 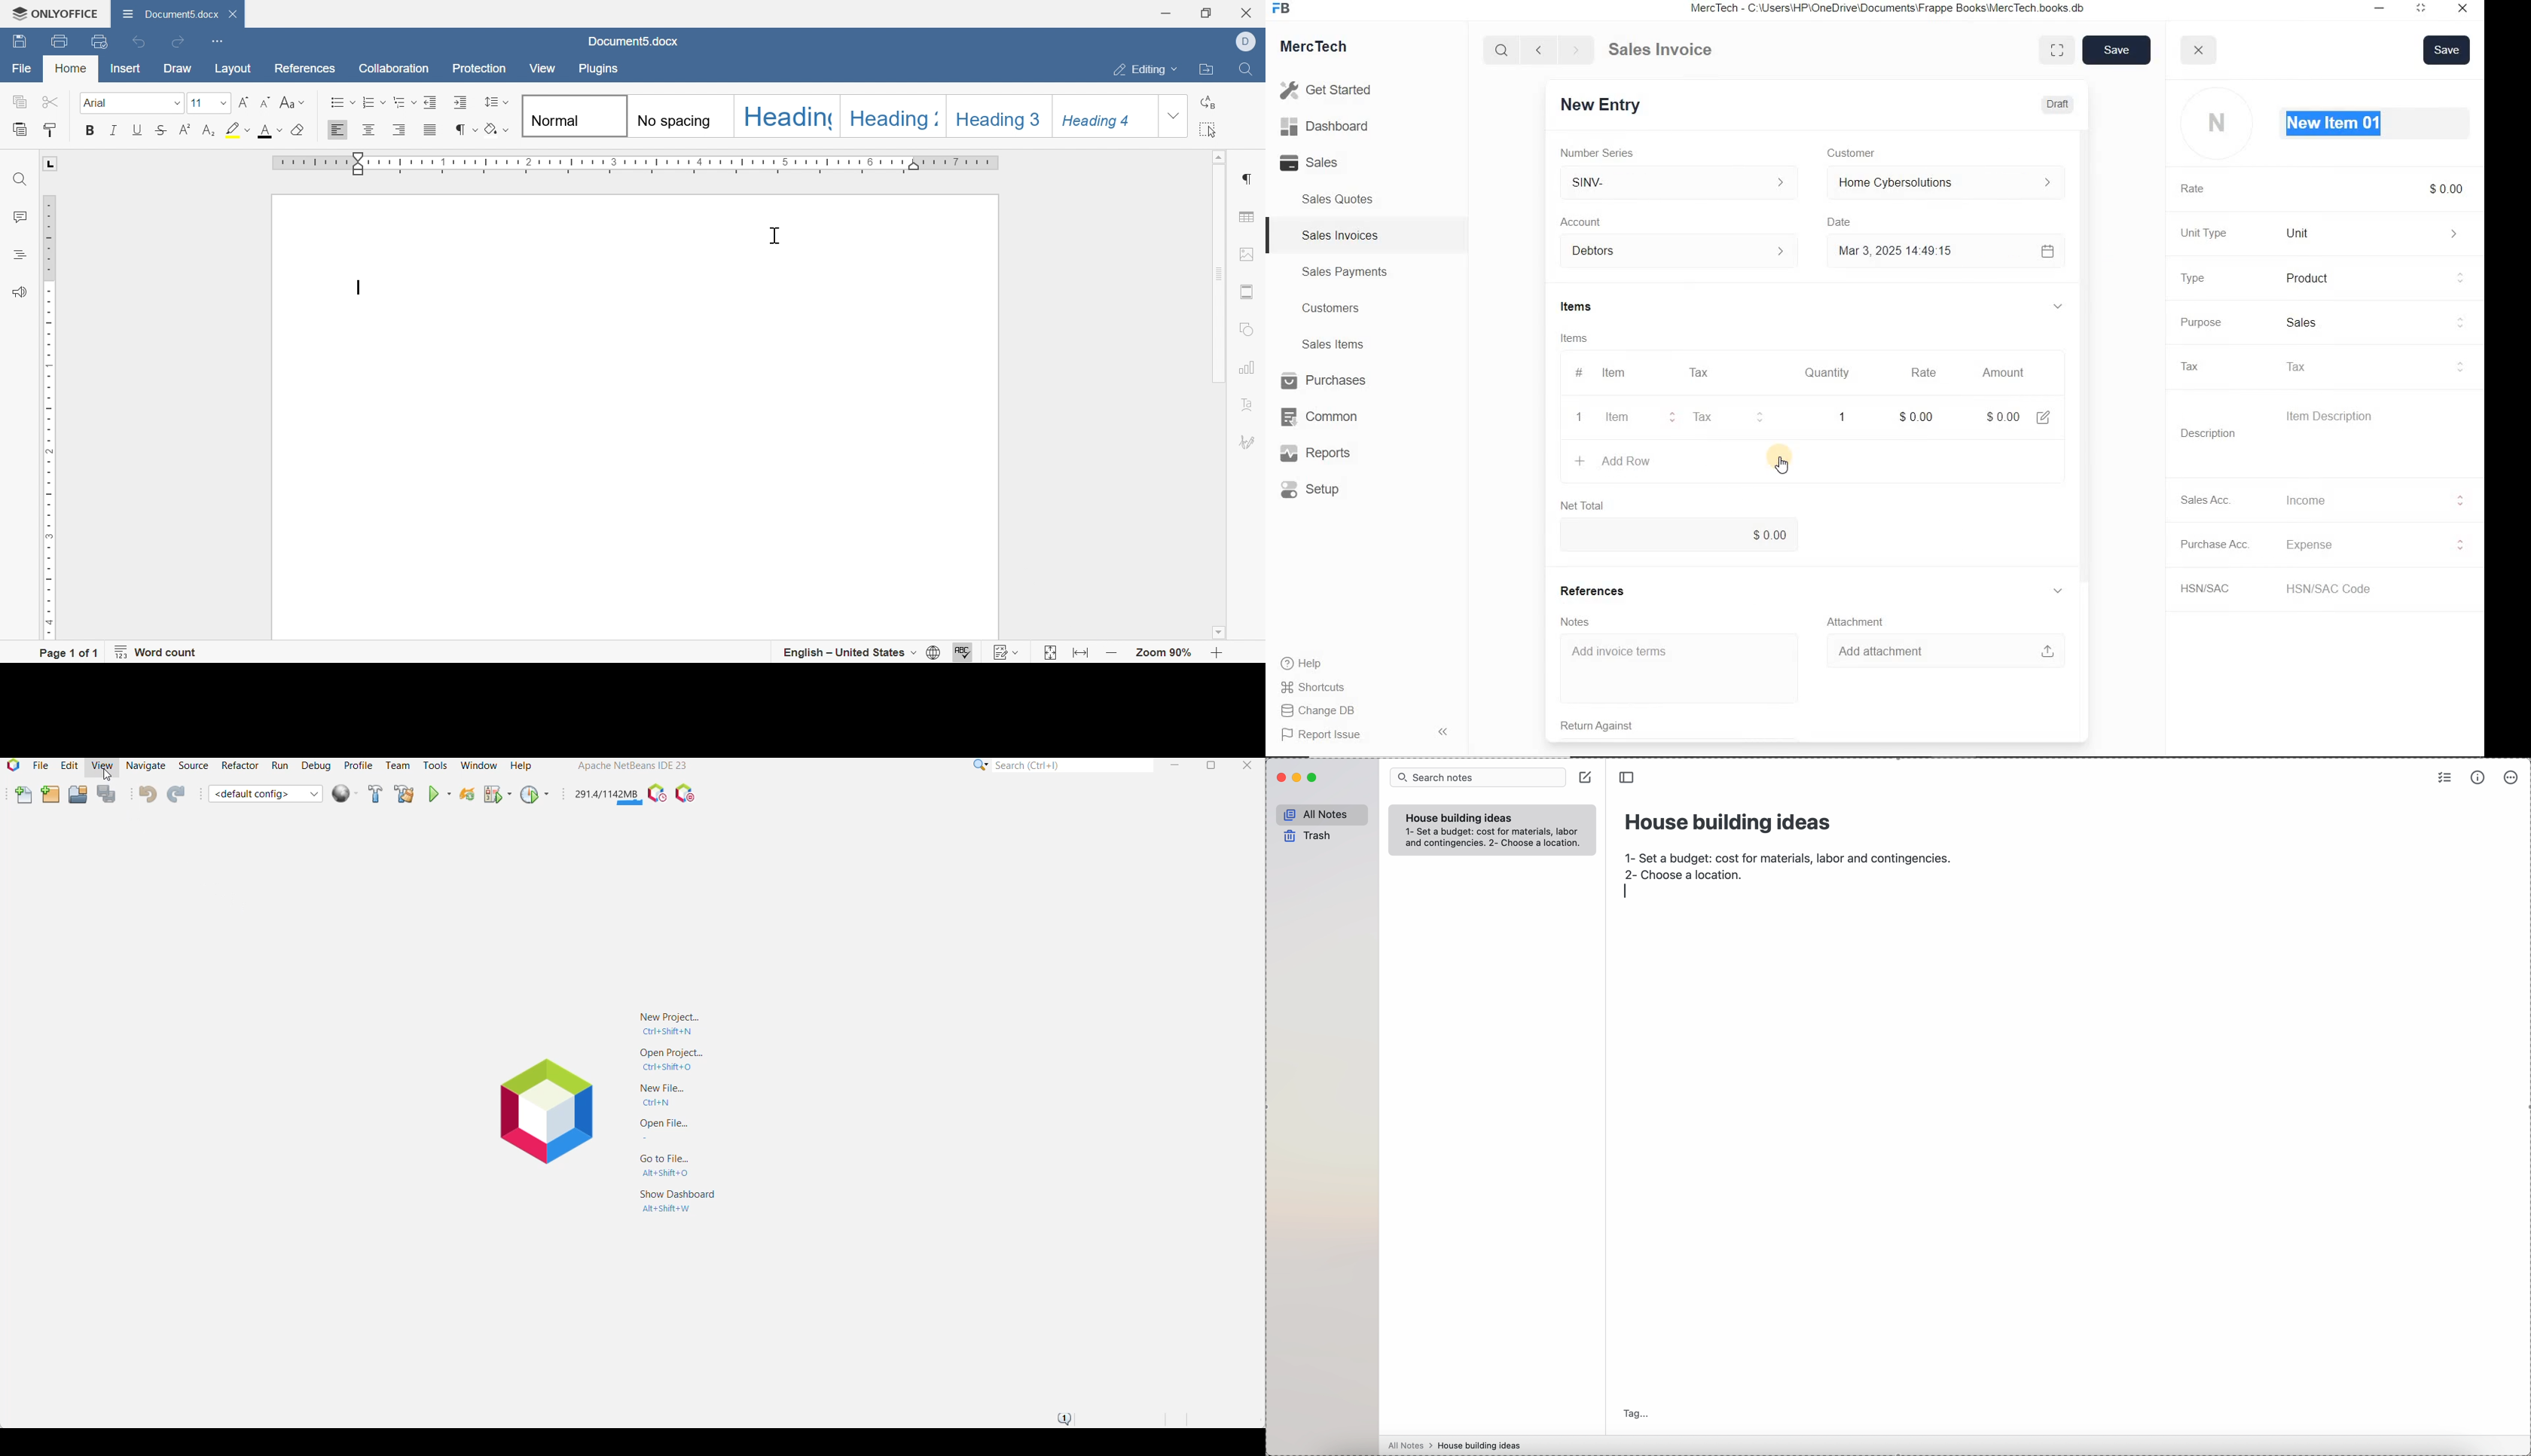 What do you see at coordinates (1220, 158) in the screenshot?
I see `scroll up` at bounding box center [1220, 158].